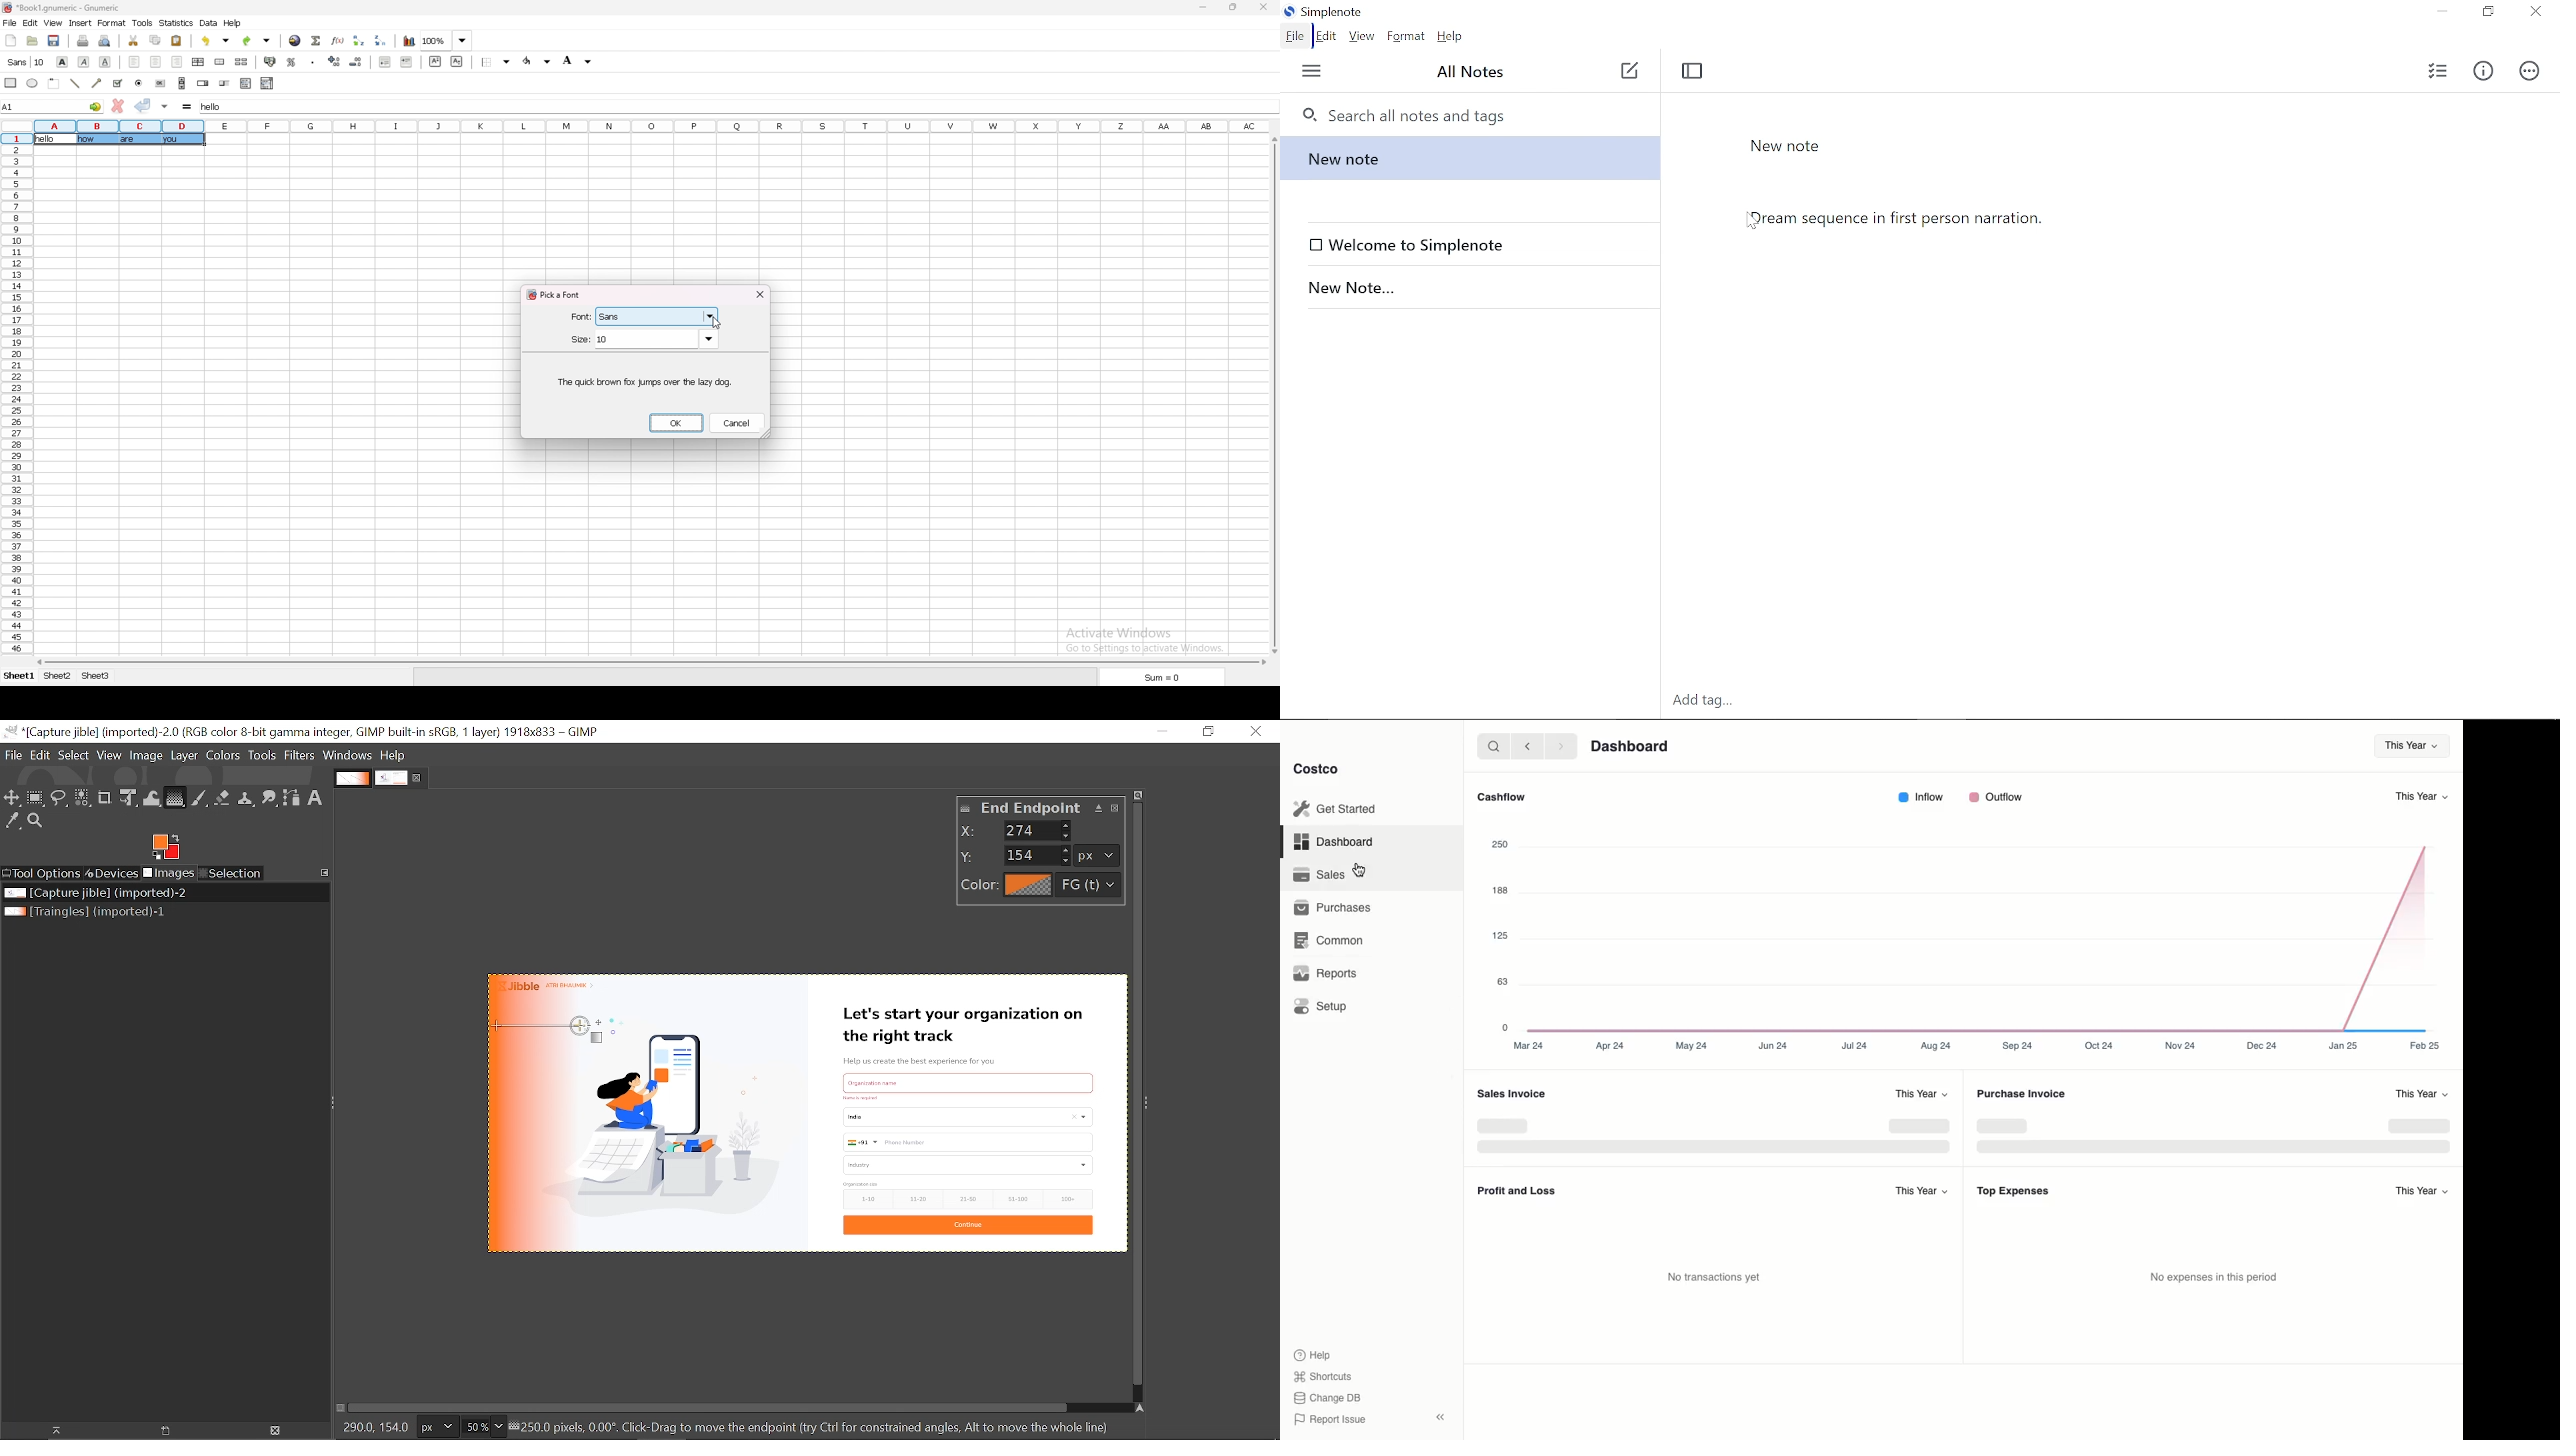 The image size is (2576, 1456). Describe the element at coordinates (1317, 769) in the screenshot. I see `Costco` at that location.